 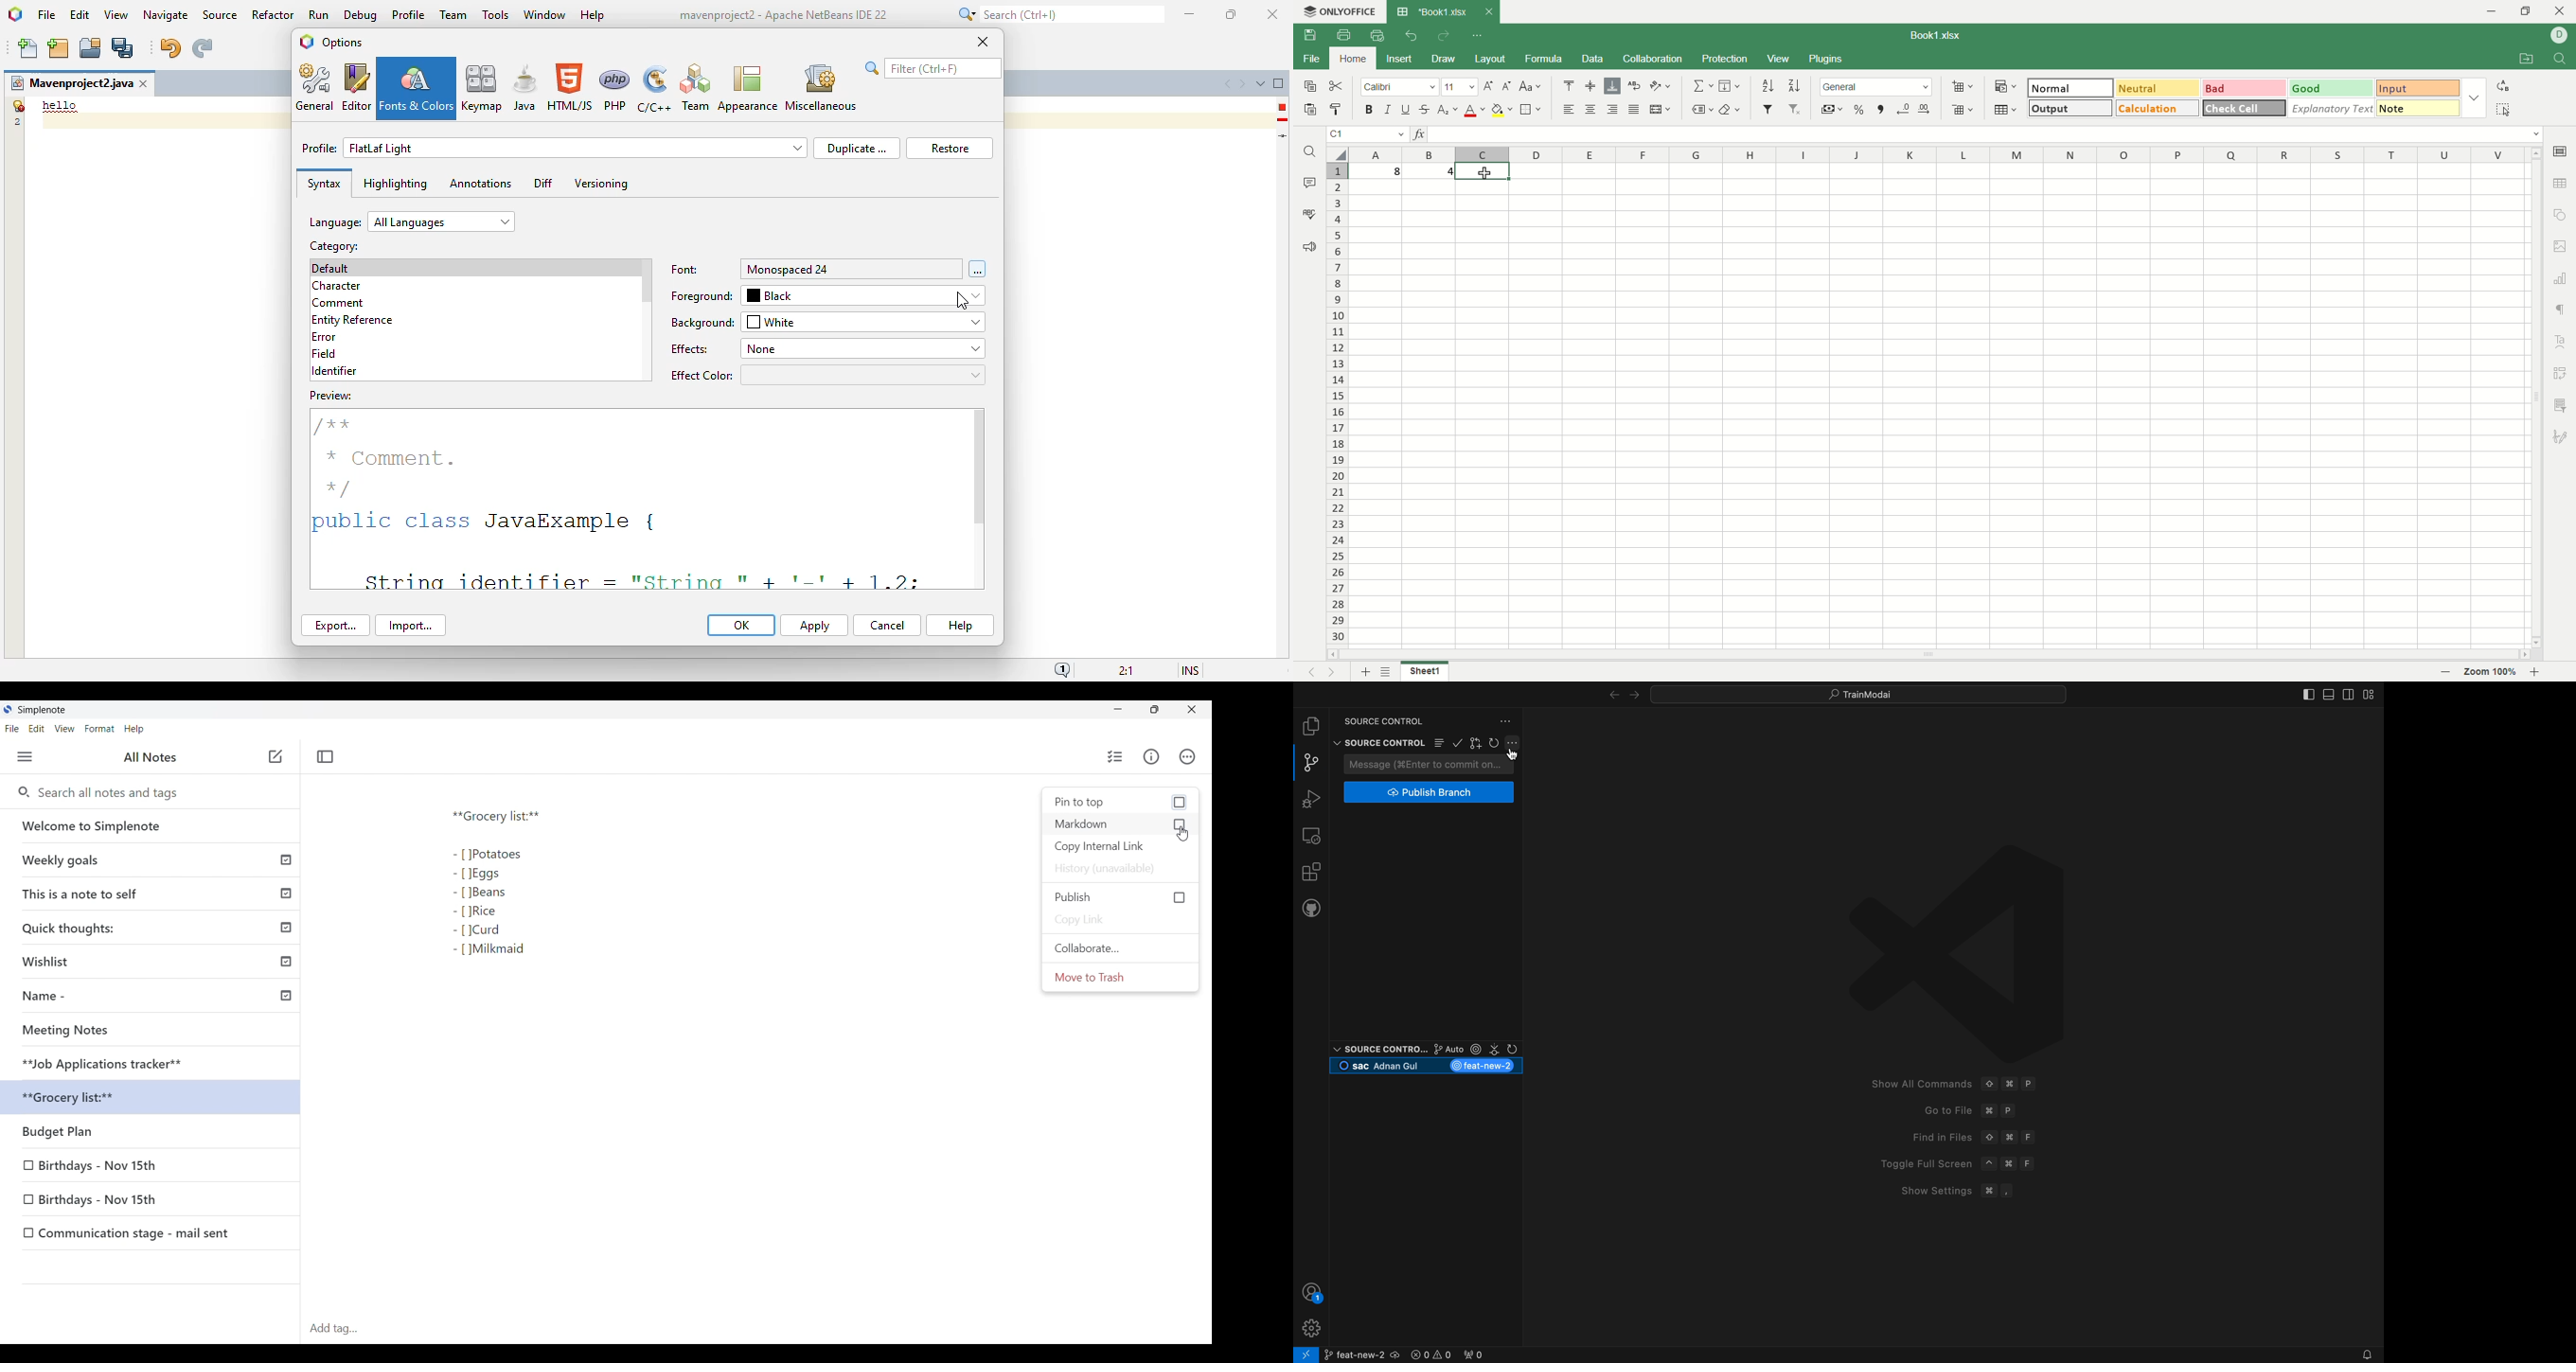 I want to click on select all, so click(x=2507, y=109).